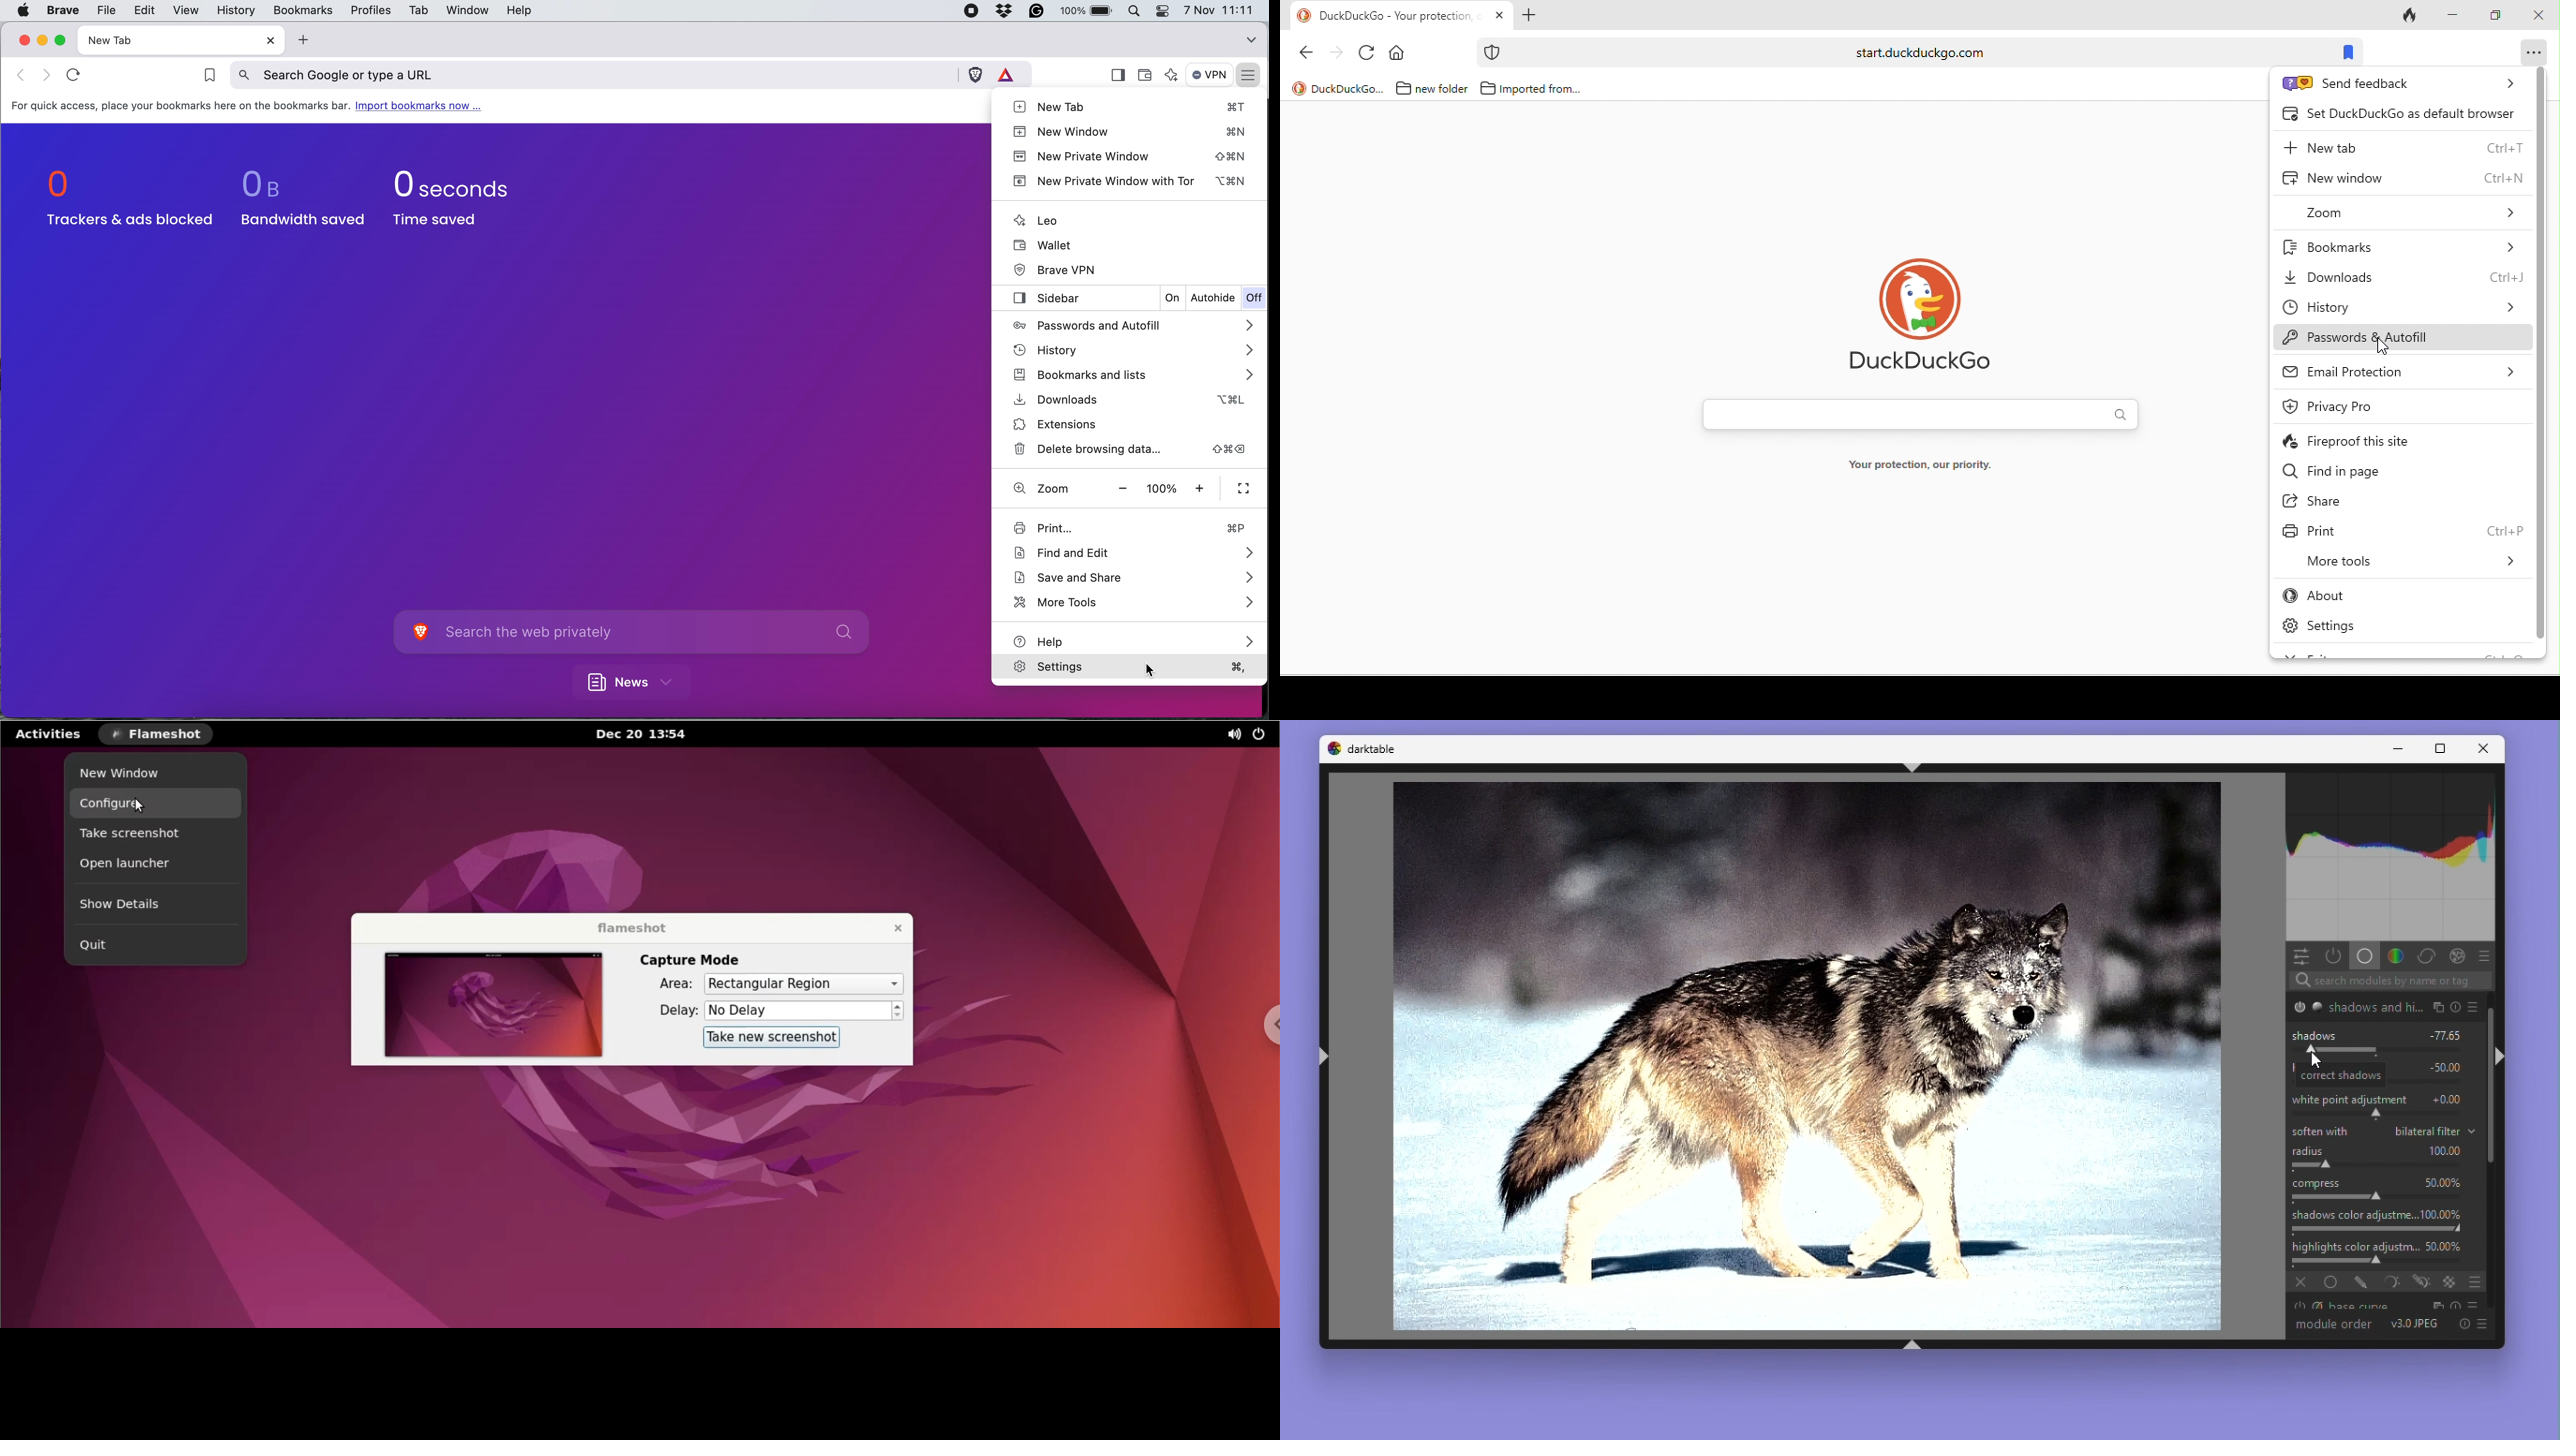 Image resolution: width=2576 pixels, height=1456 pixels. Describe the element at coordinates (2364, 956) in the screenshot. I see `Base` at that location.